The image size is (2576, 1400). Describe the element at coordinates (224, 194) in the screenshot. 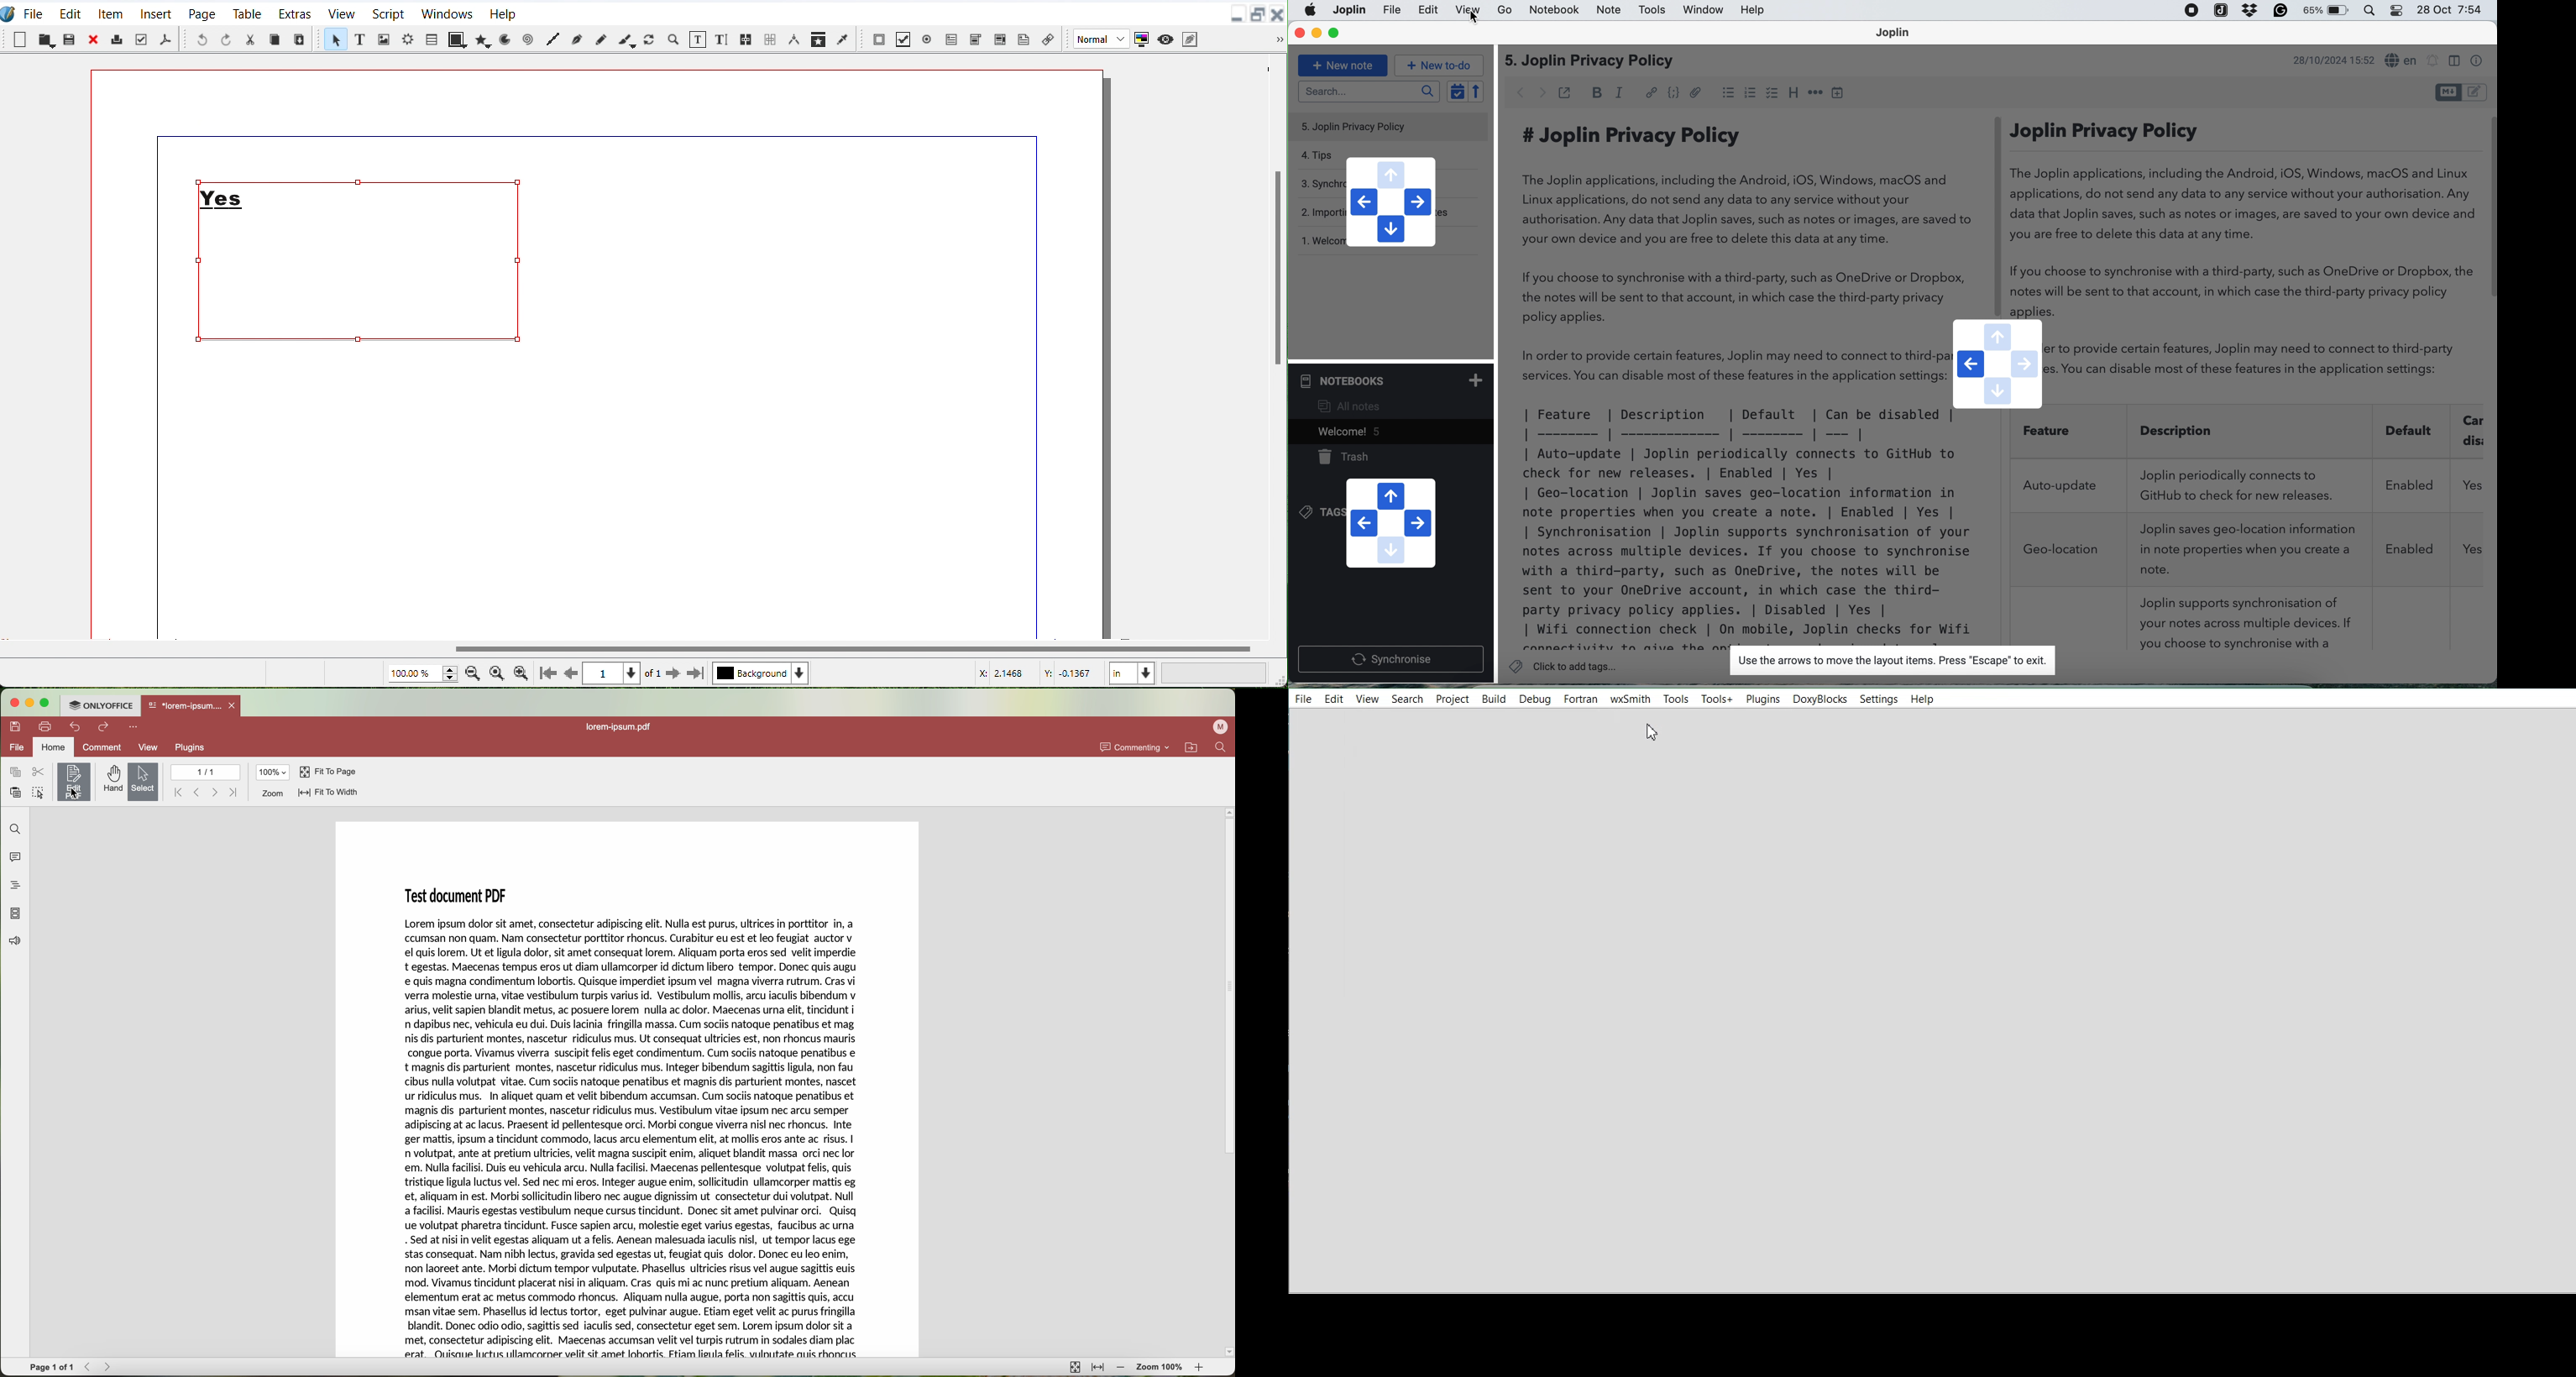

I see `Text ` at that location.